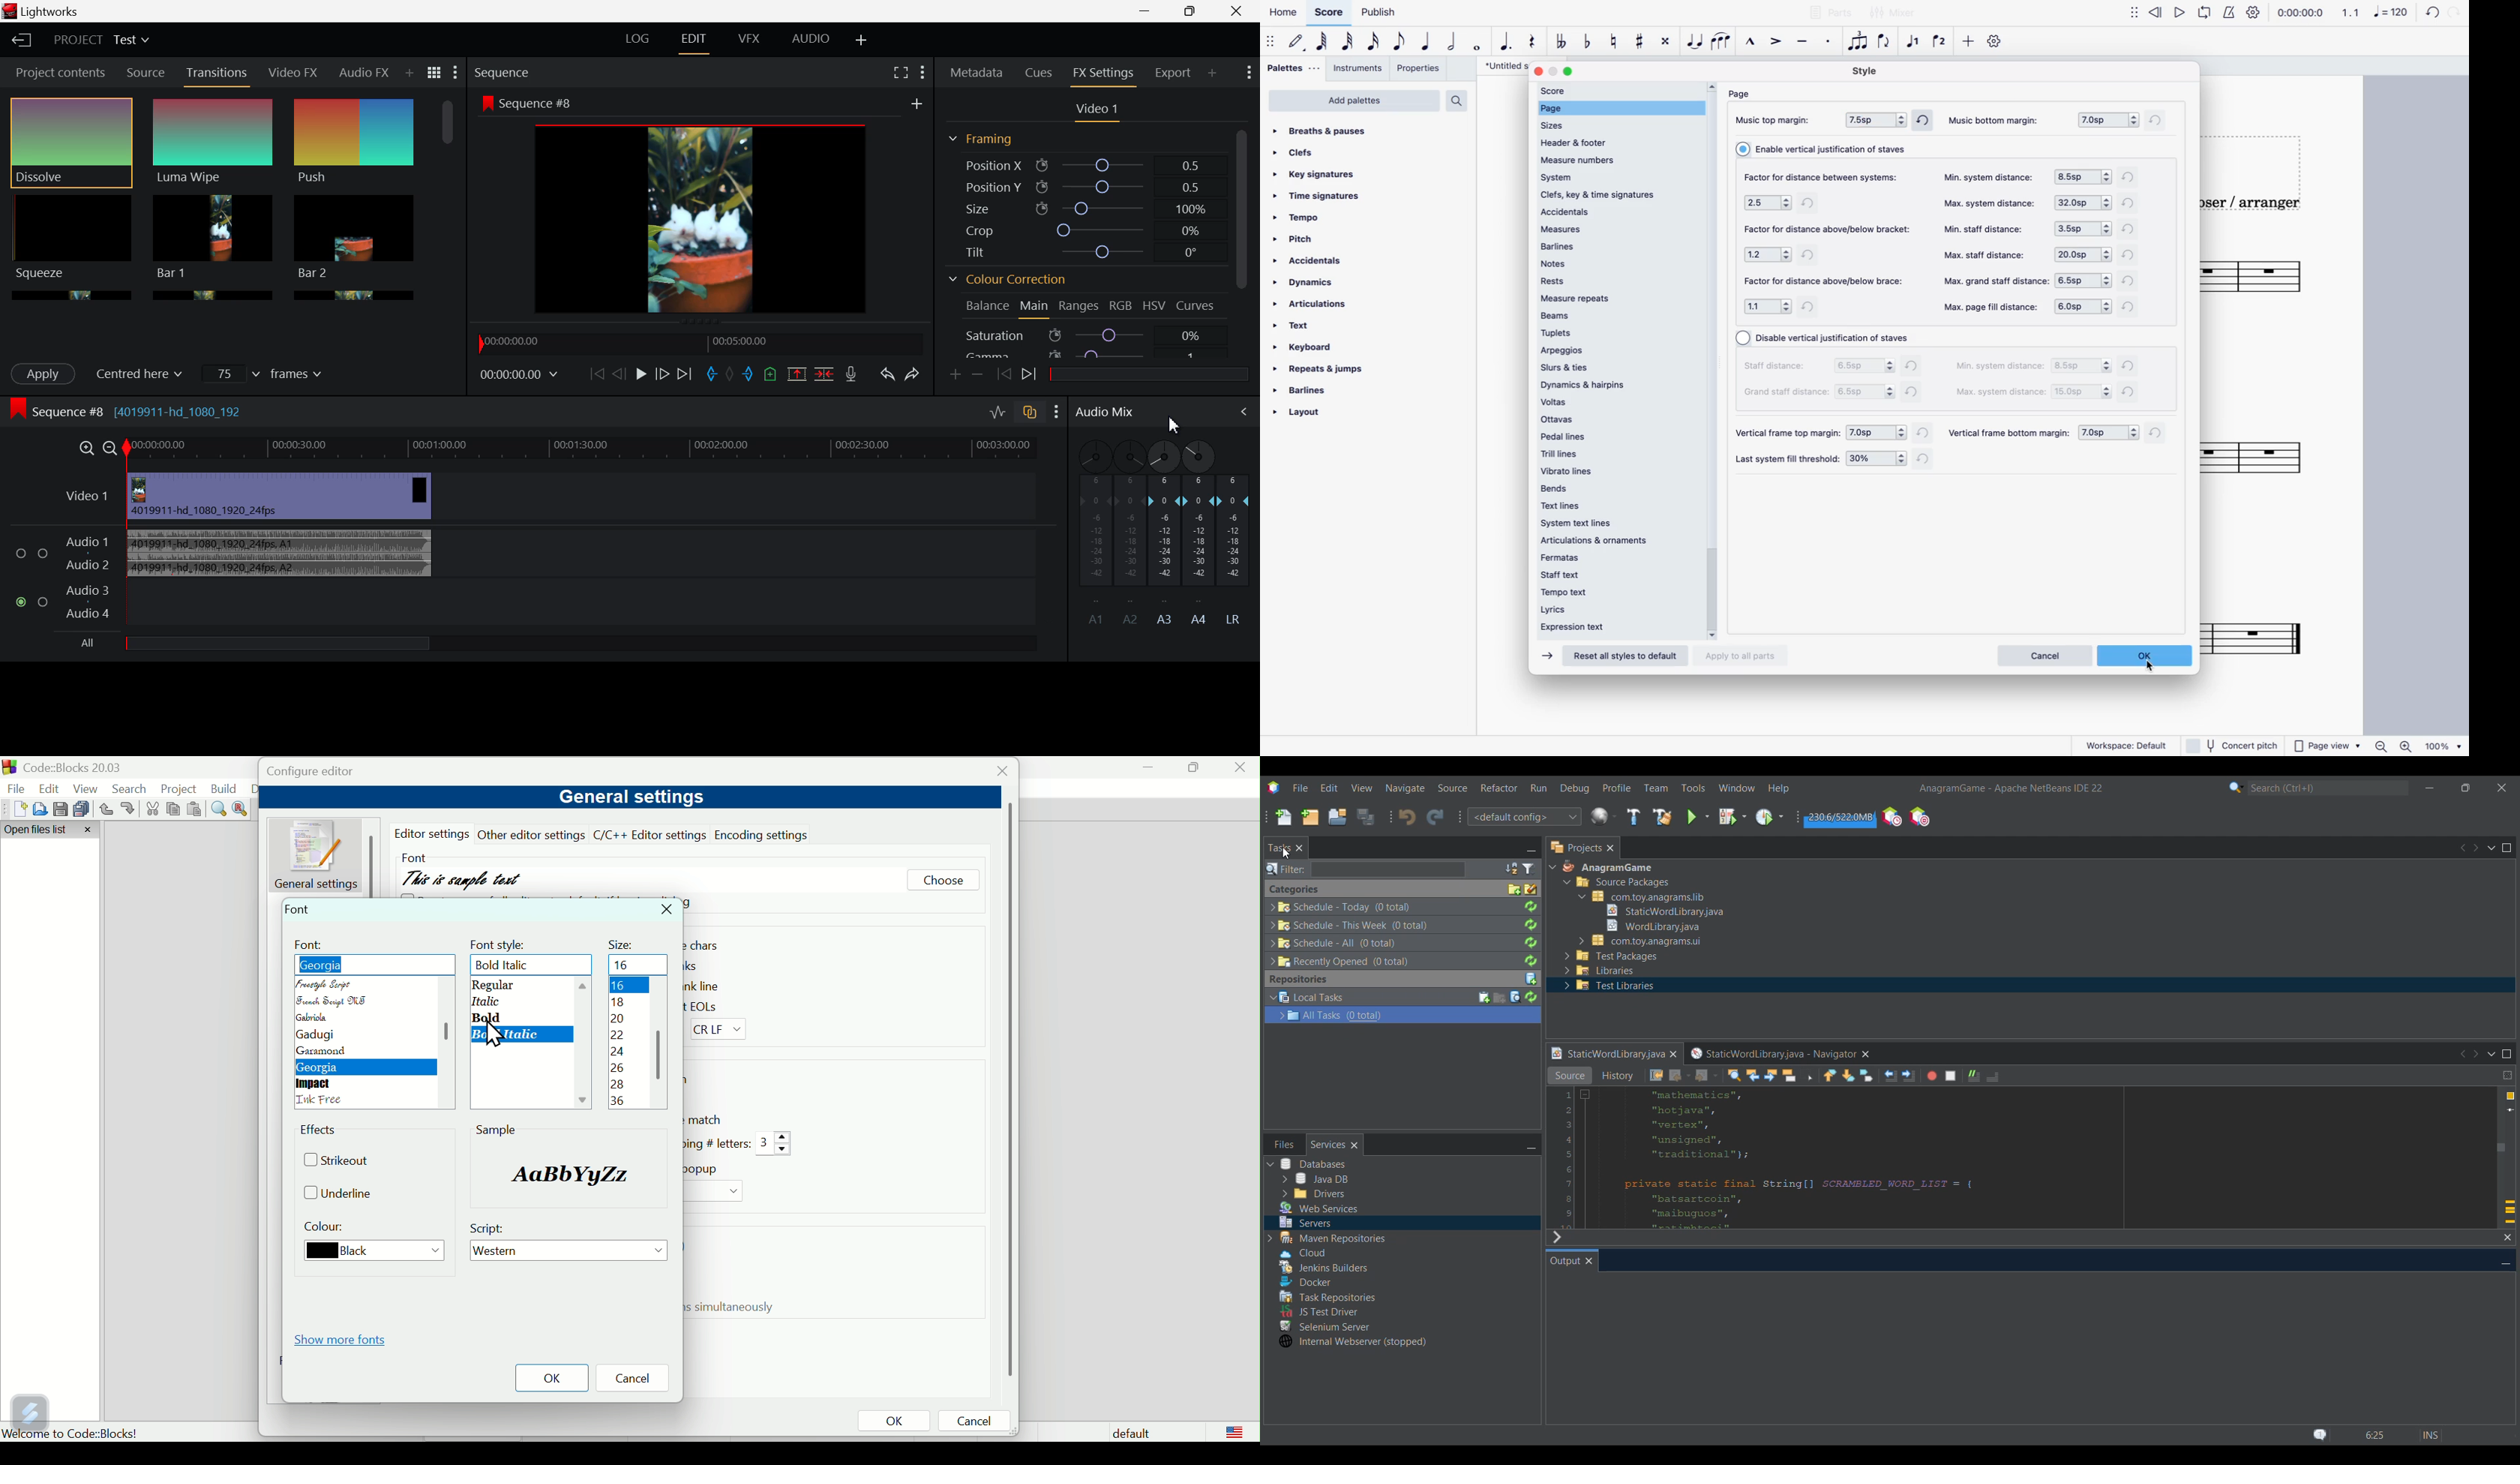 The image size is (2520, 1484). What do you see at coordinates (983, 139) in the screenshot?
I see `Framing Section` at bounding box center [983, 139].